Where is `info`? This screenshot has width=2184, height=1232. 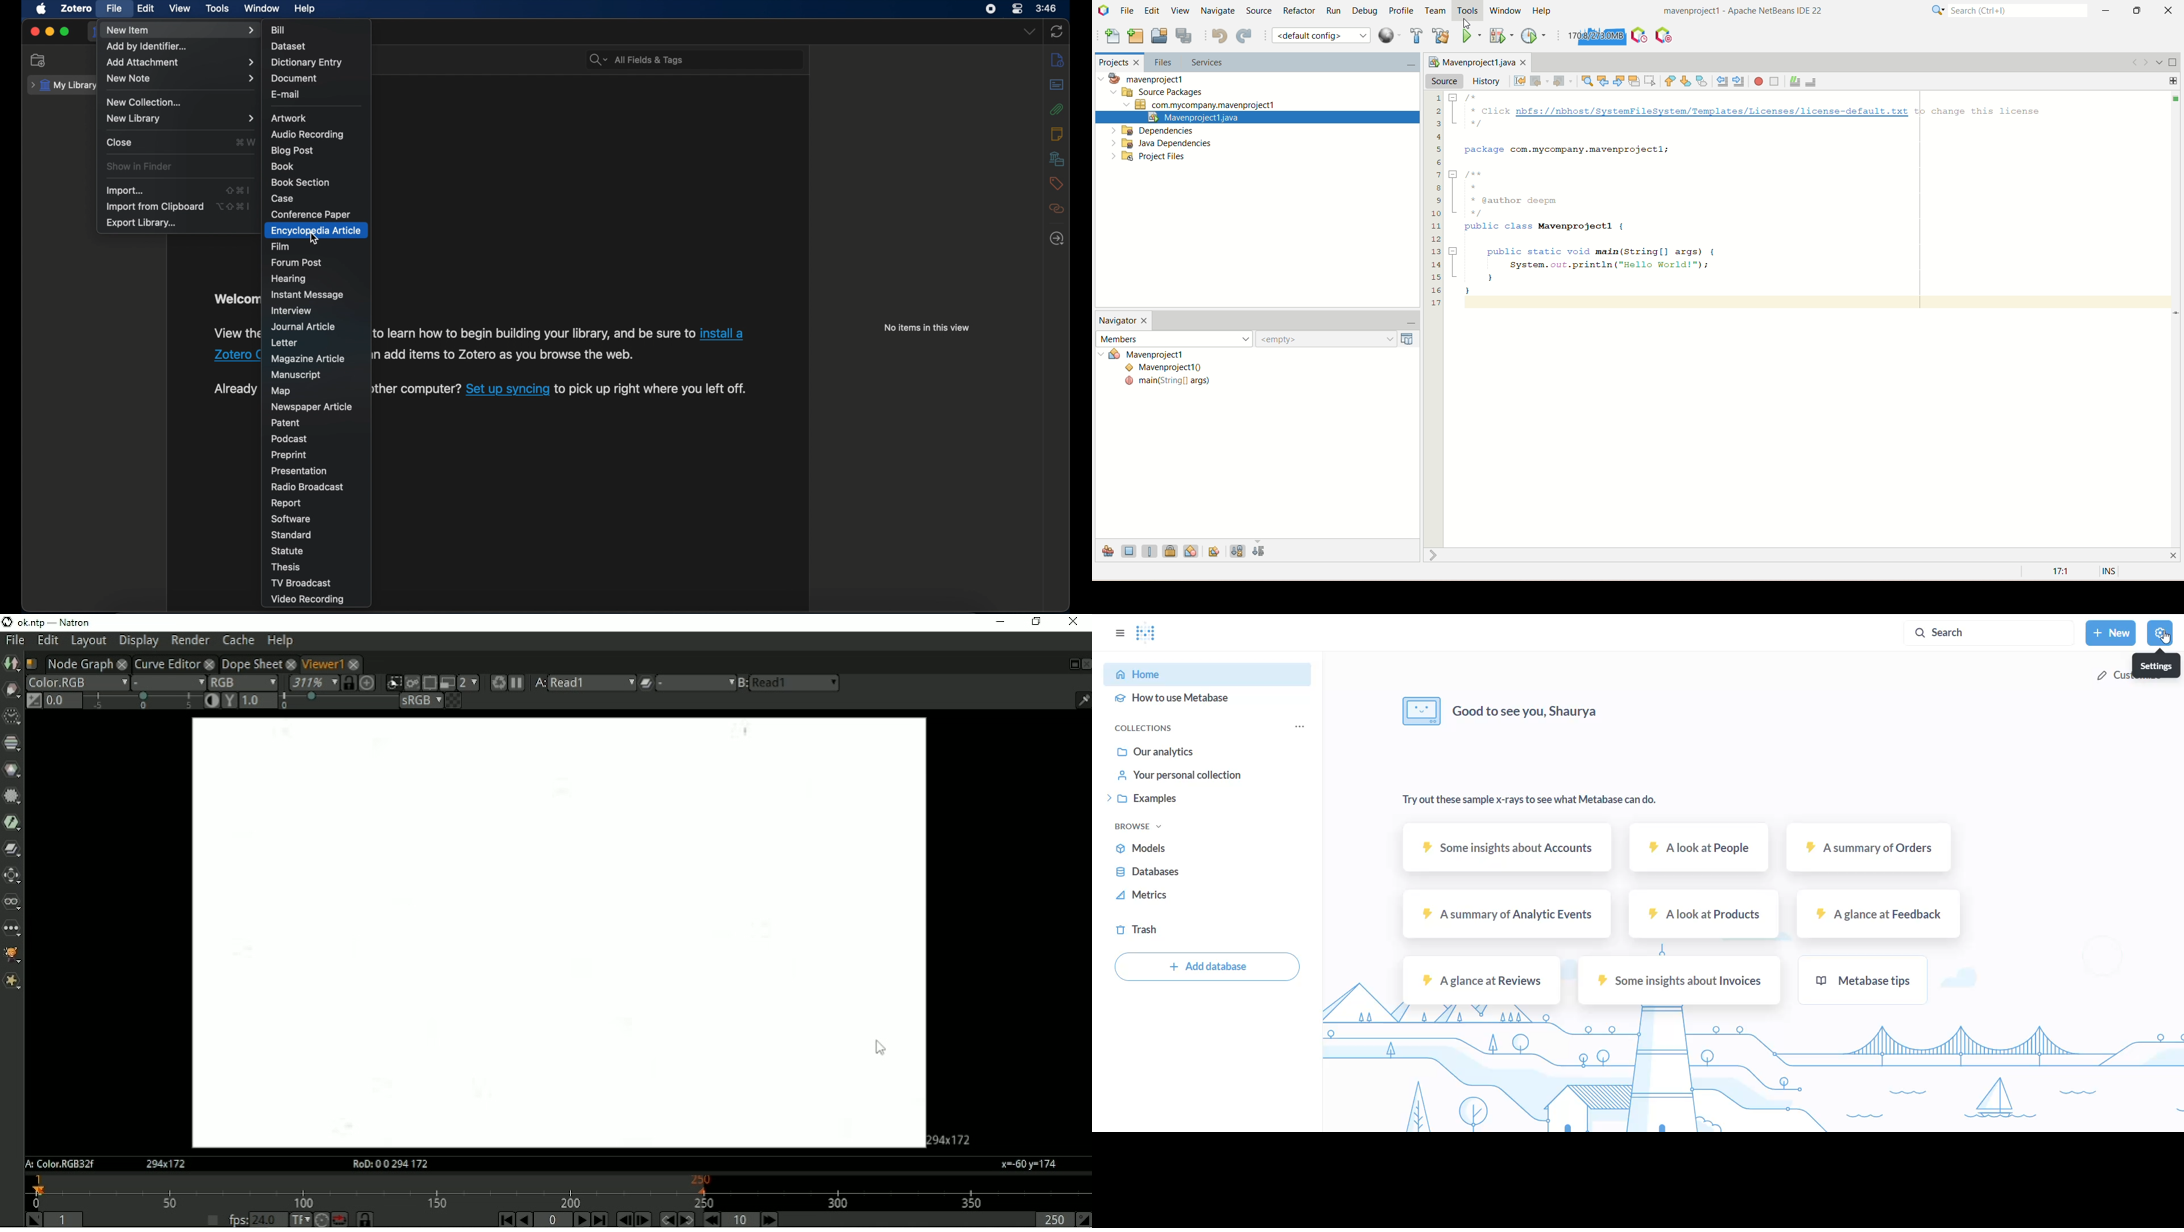
info is located at coordinates (1057, 59).